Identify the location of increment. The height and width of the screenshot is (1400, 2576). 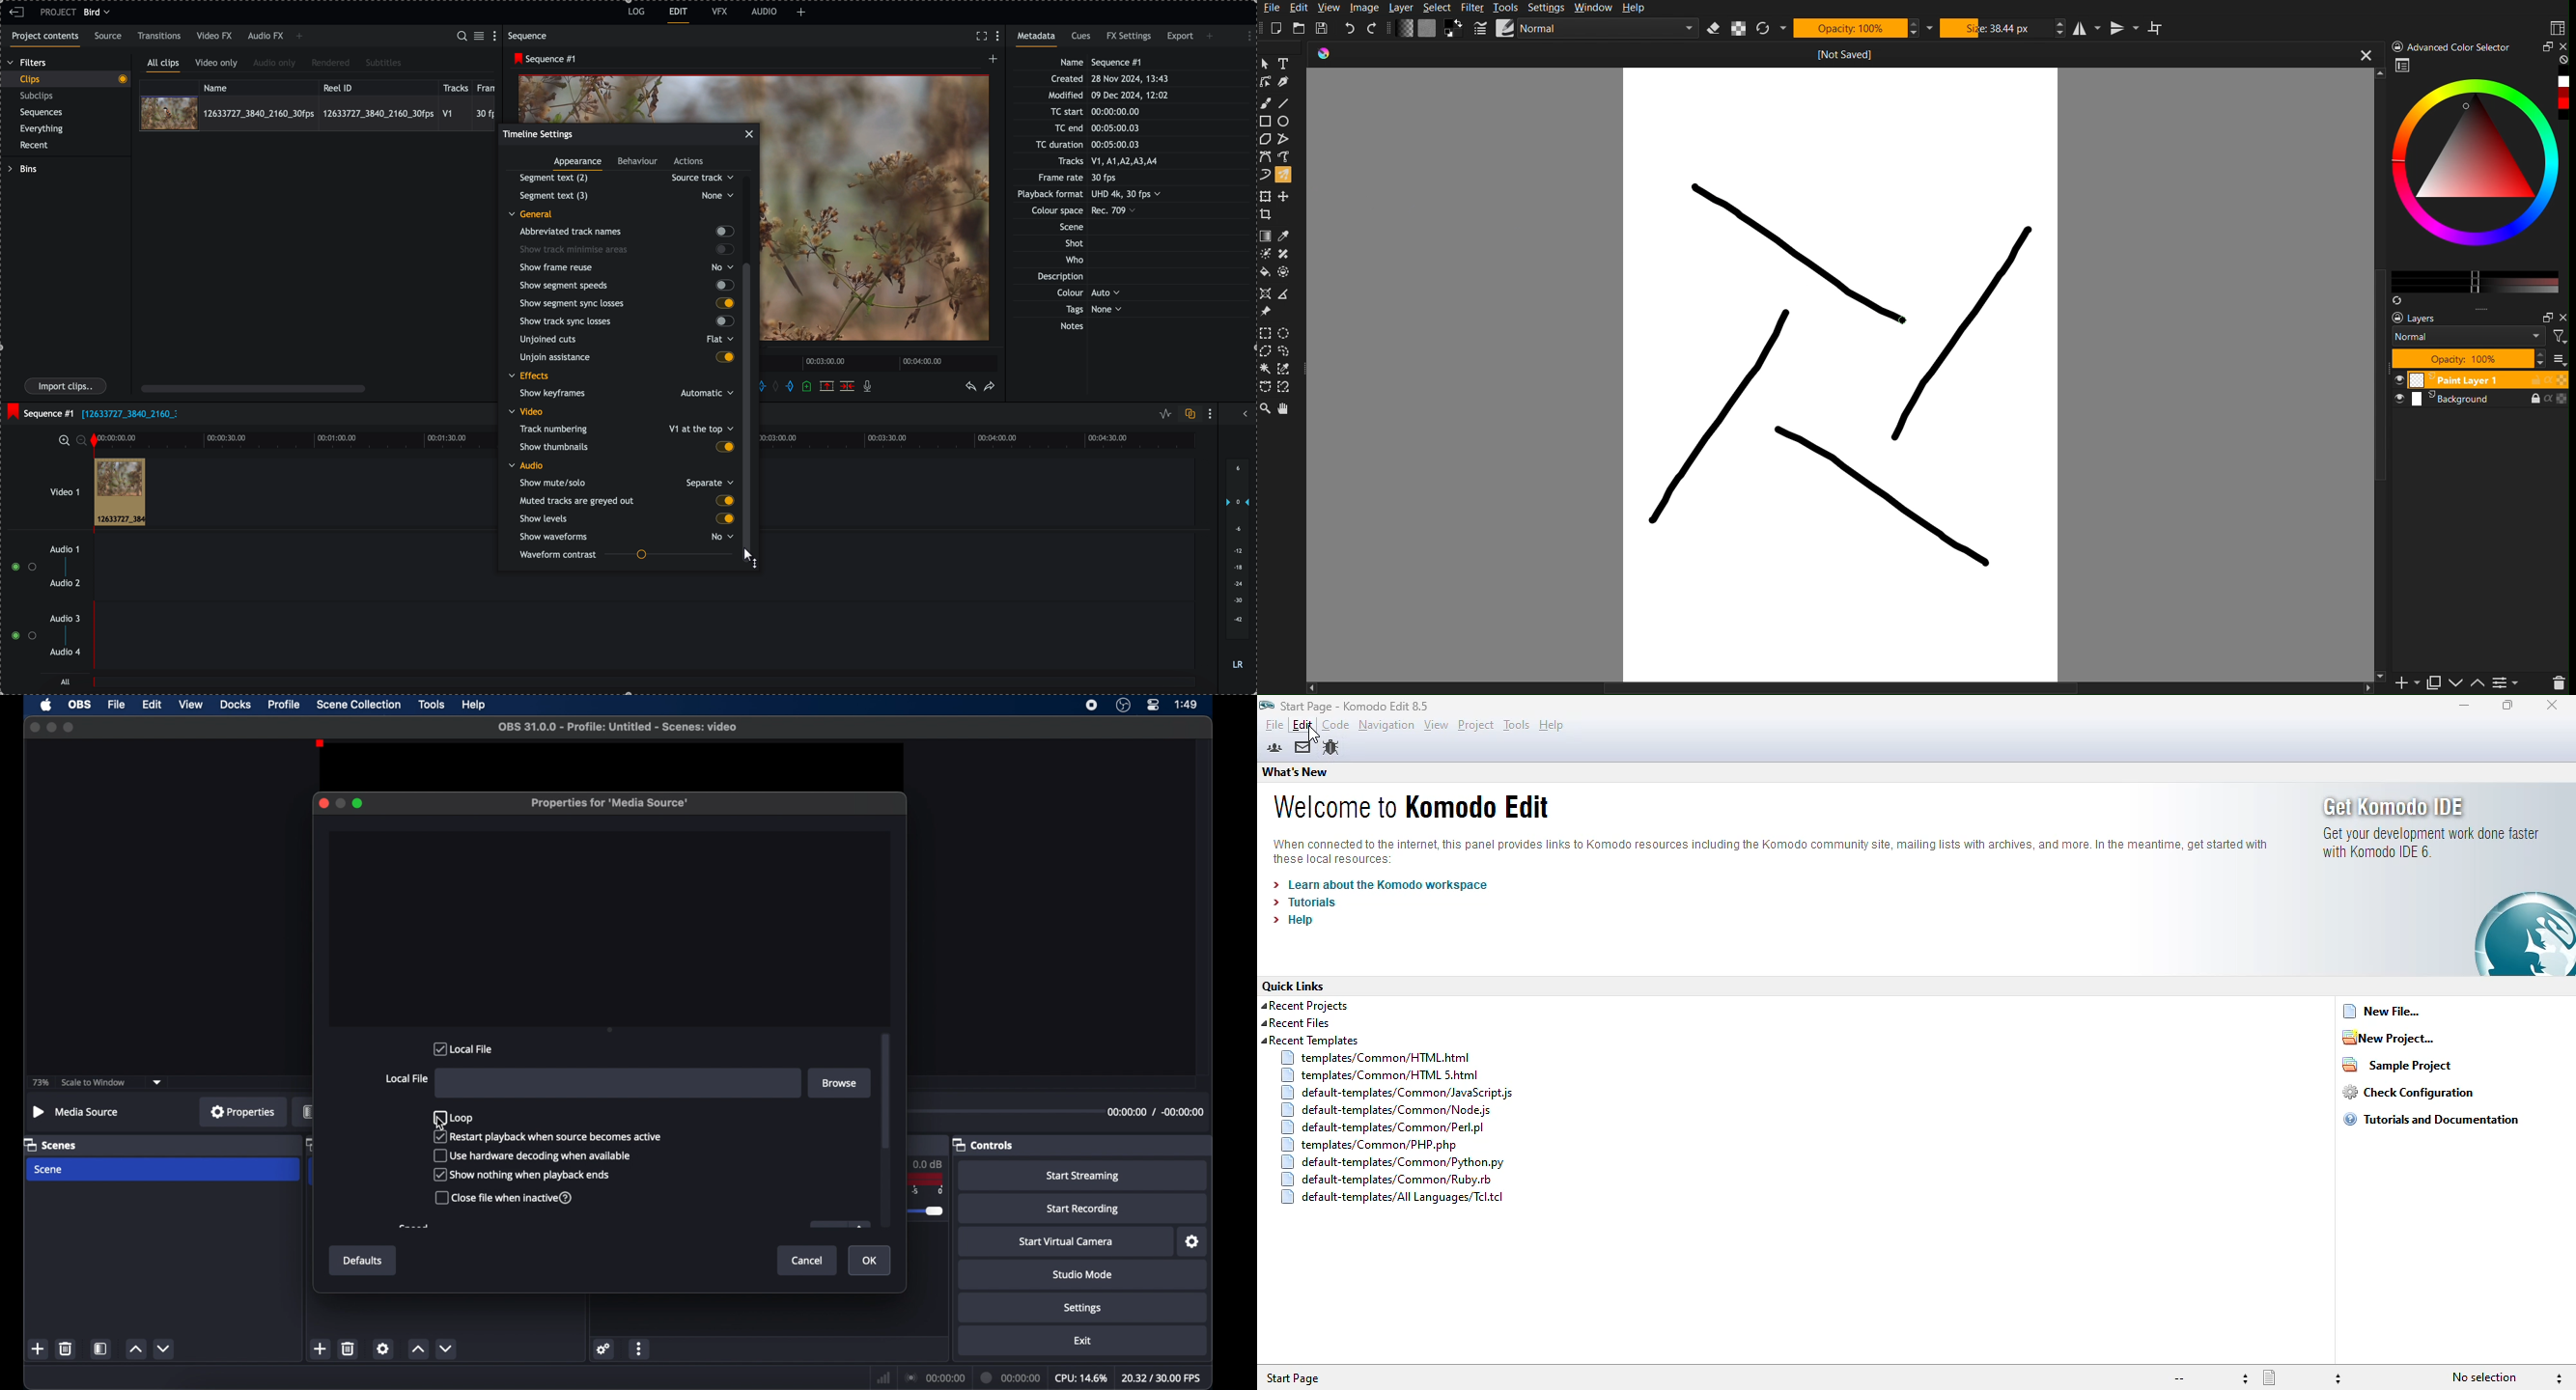
(417, 1348).